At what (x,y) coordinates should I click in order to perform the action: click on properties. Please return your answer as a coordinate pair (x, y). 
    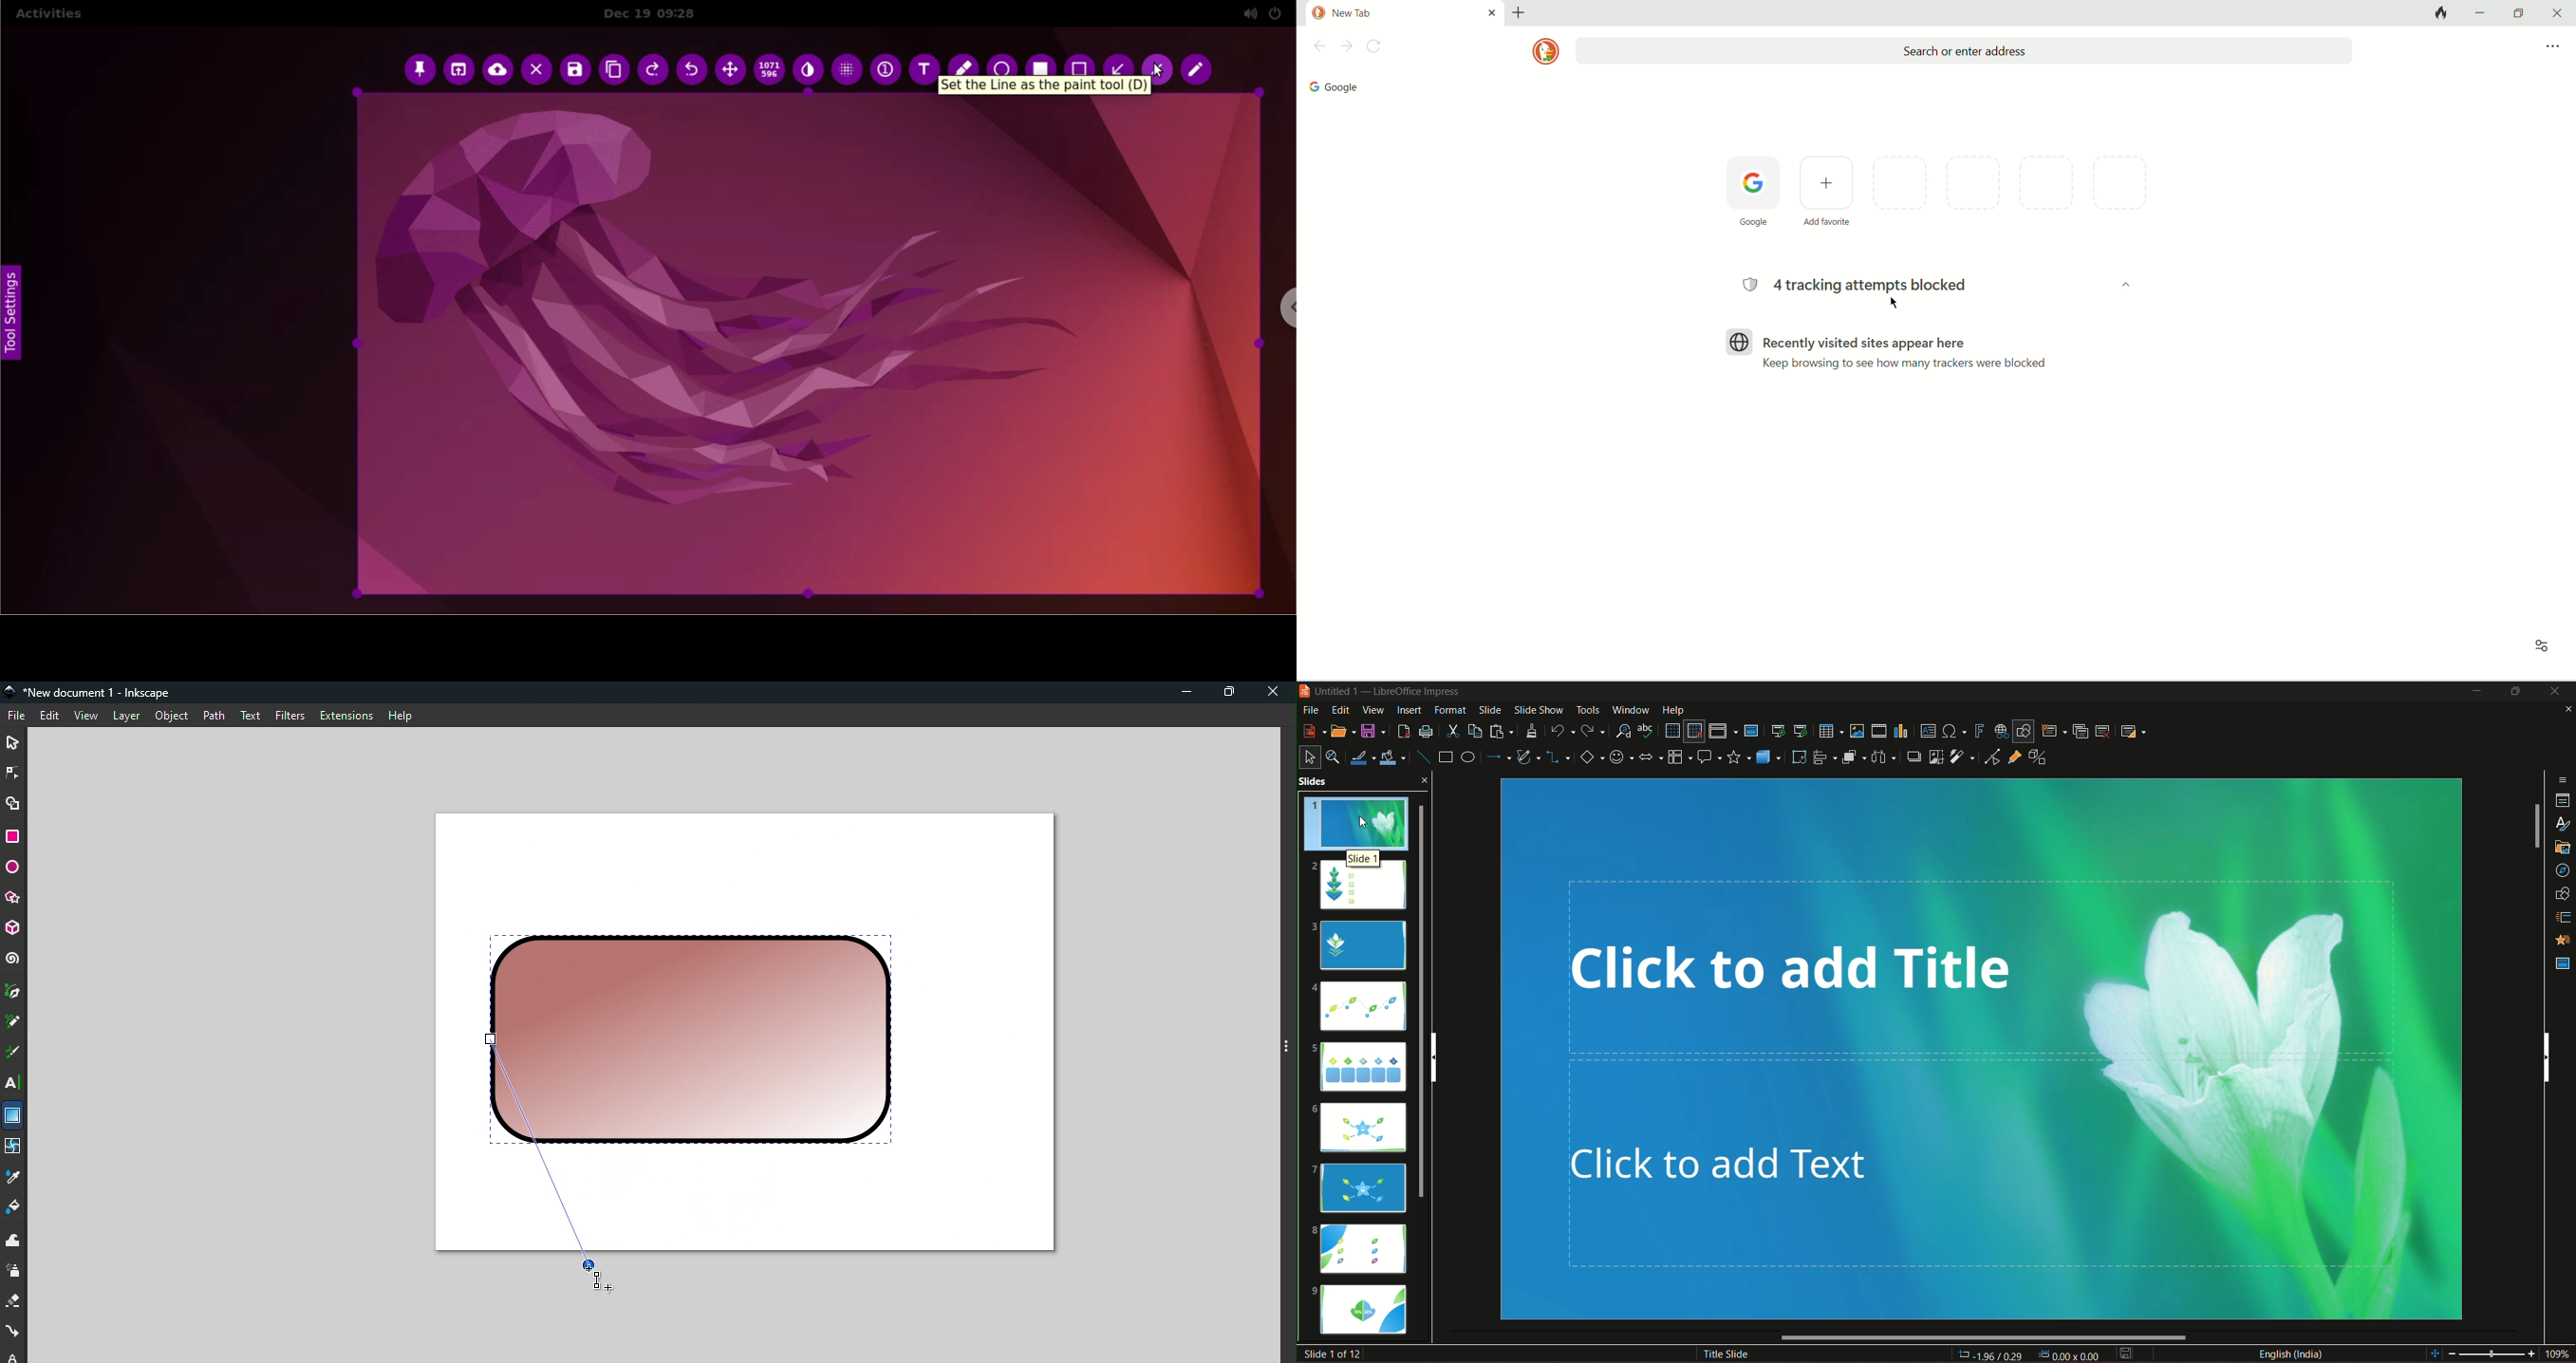
    Looking at the image, I should click on (2563, 800).